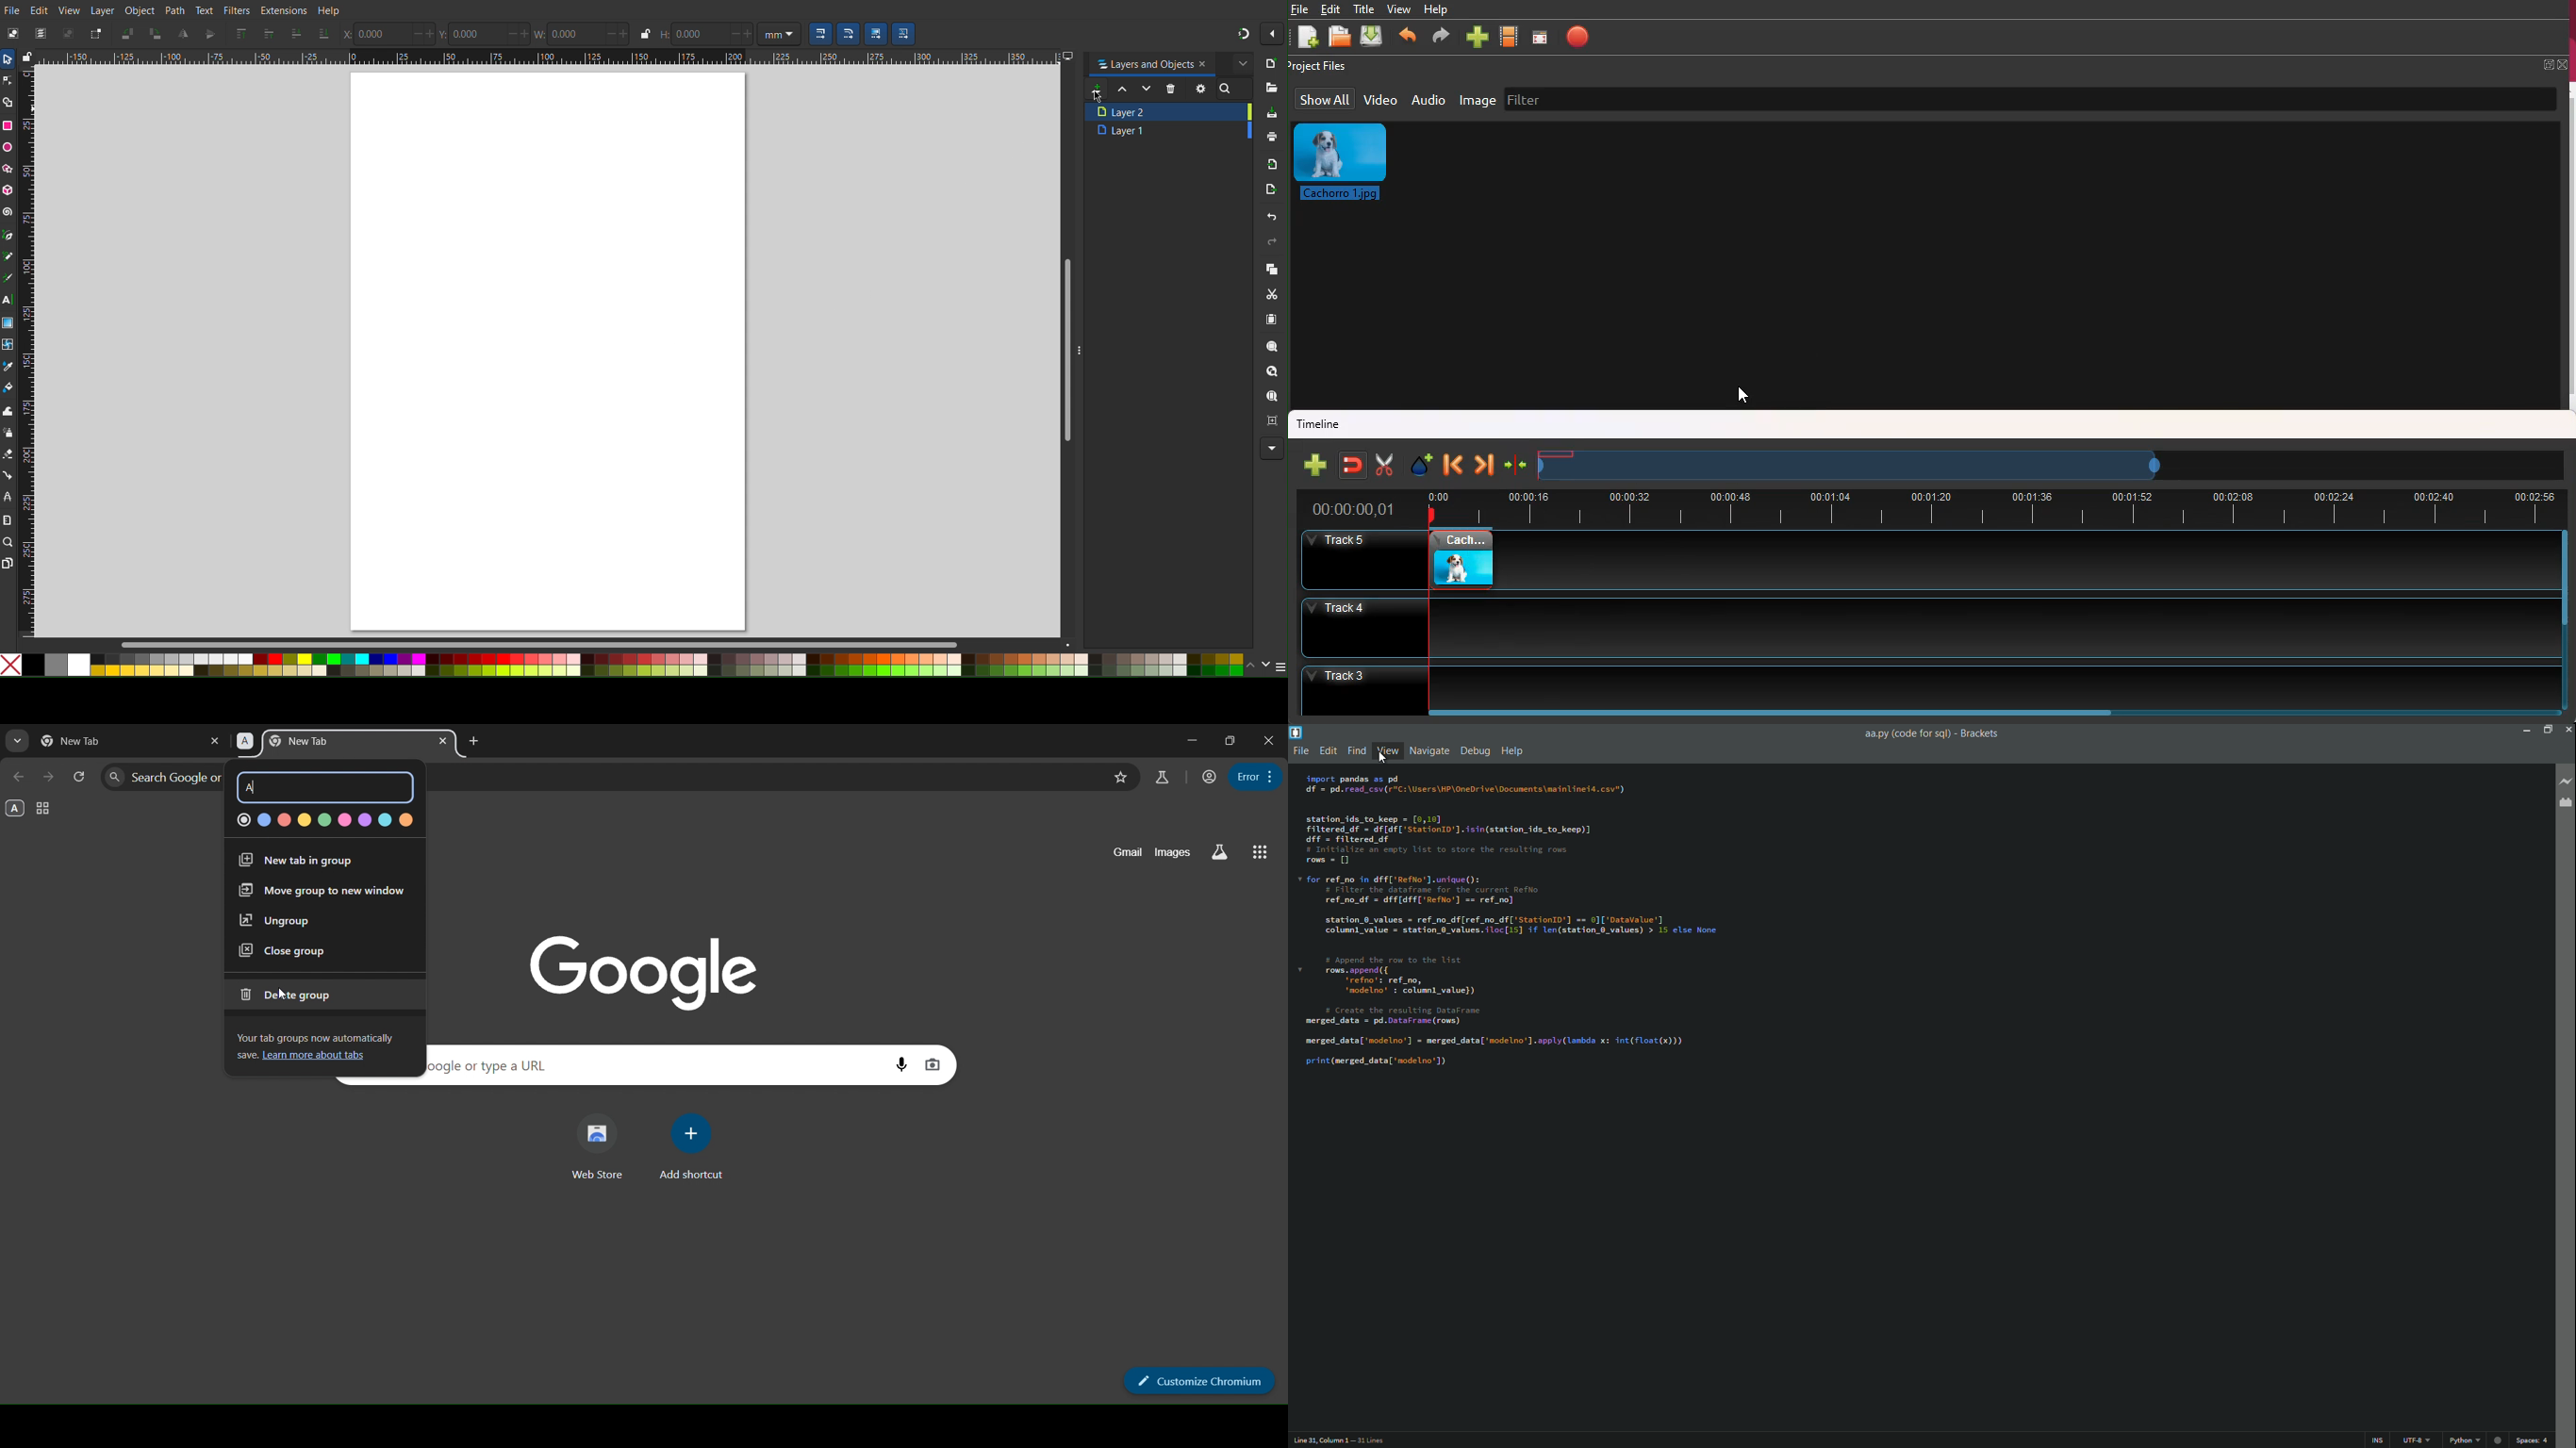 The width and height of the screenshot is (2576, 1456). What do you see at coordinates (87, 741) in the screenshot?
I see `new tab` at bounding box center [87, 741].